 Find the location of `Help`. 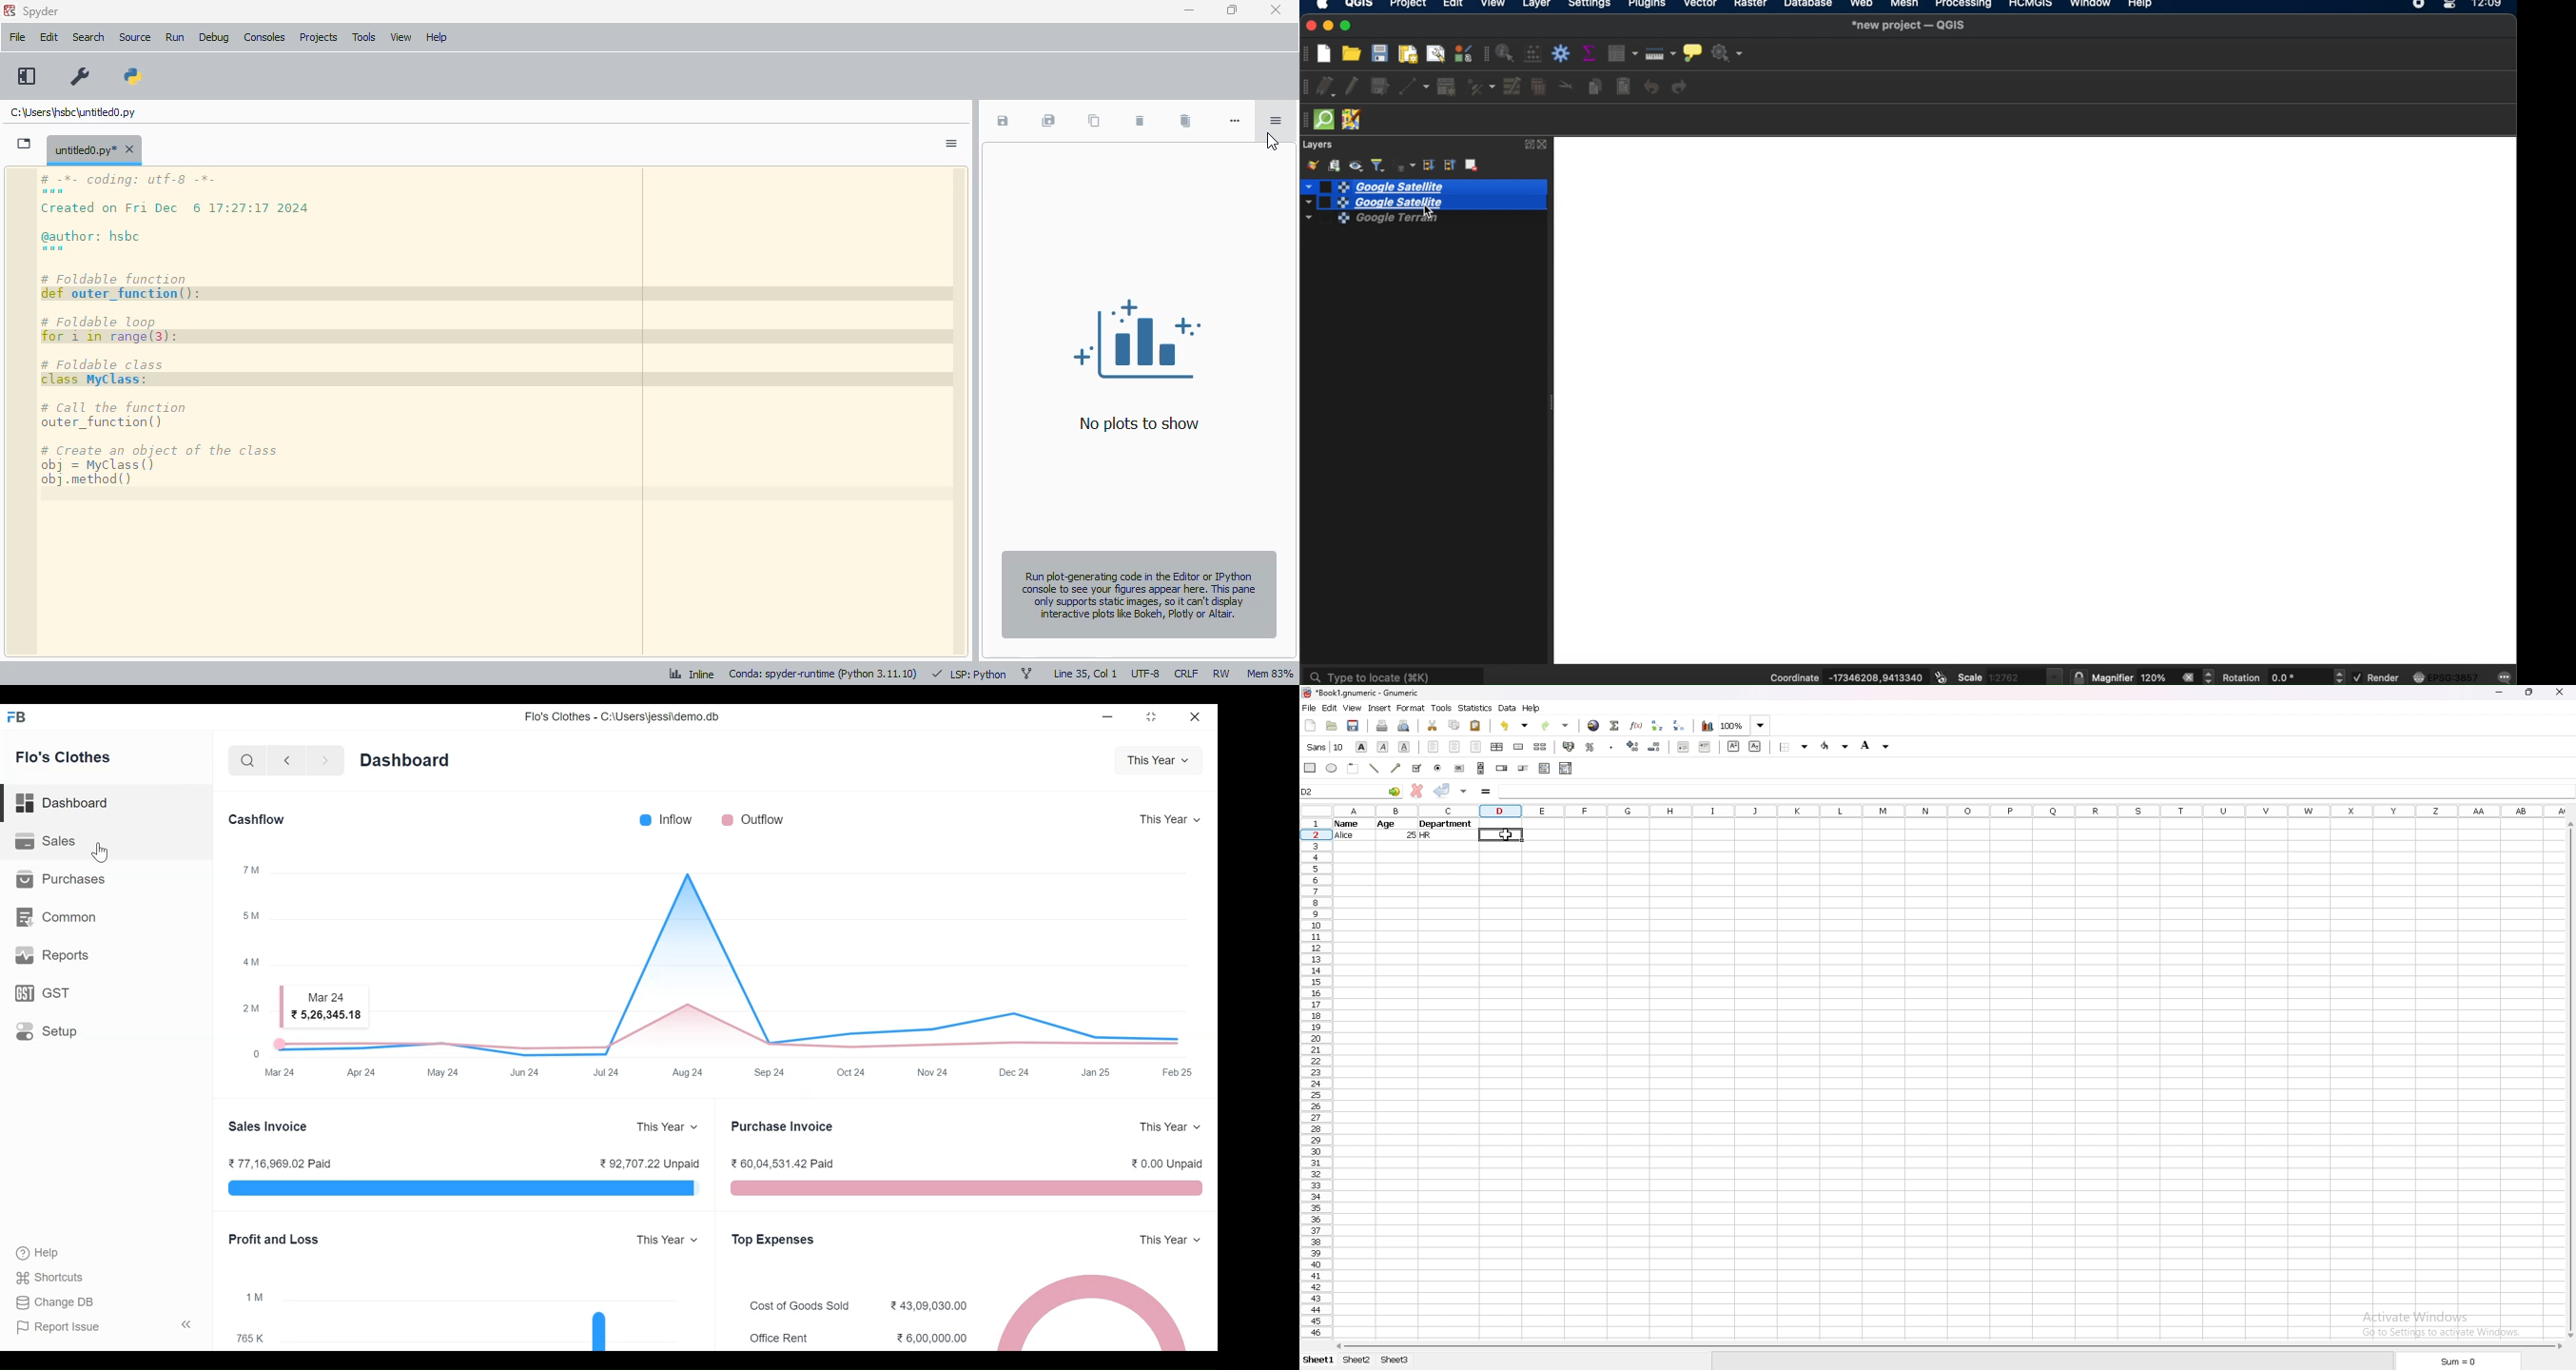

Help is located at coordinates (40, 1253).